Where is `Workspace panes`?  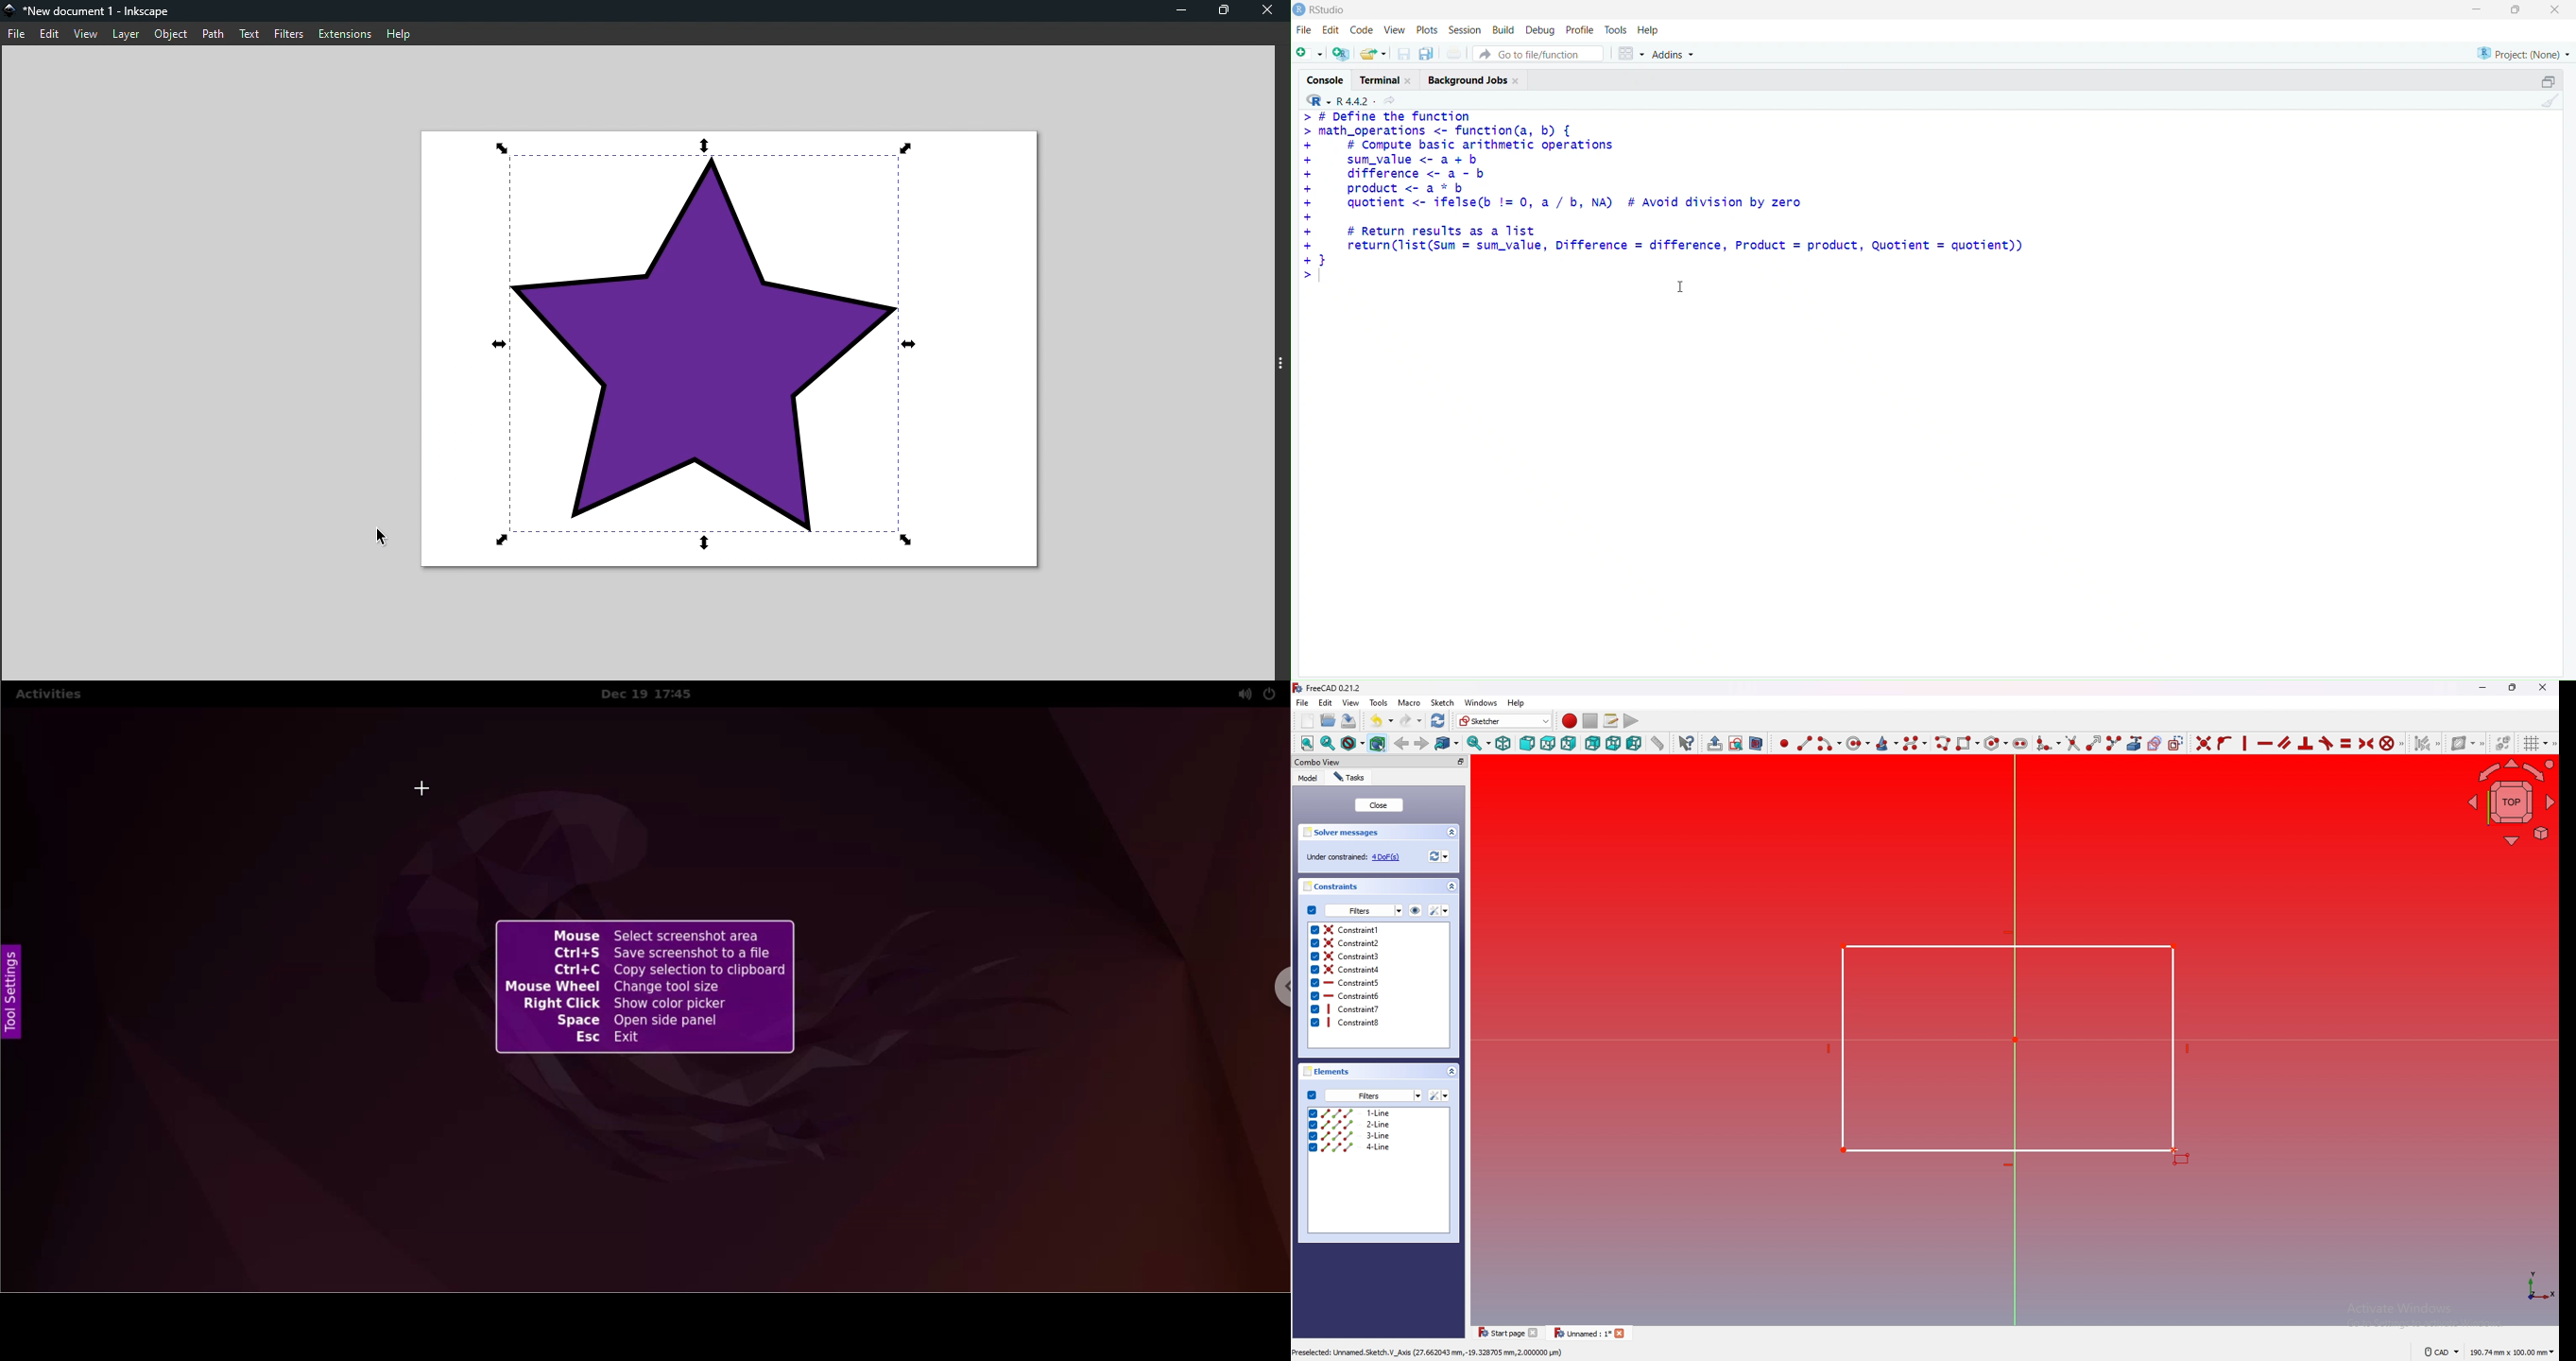
Workspace panes is located at coordinates (1629, 53).